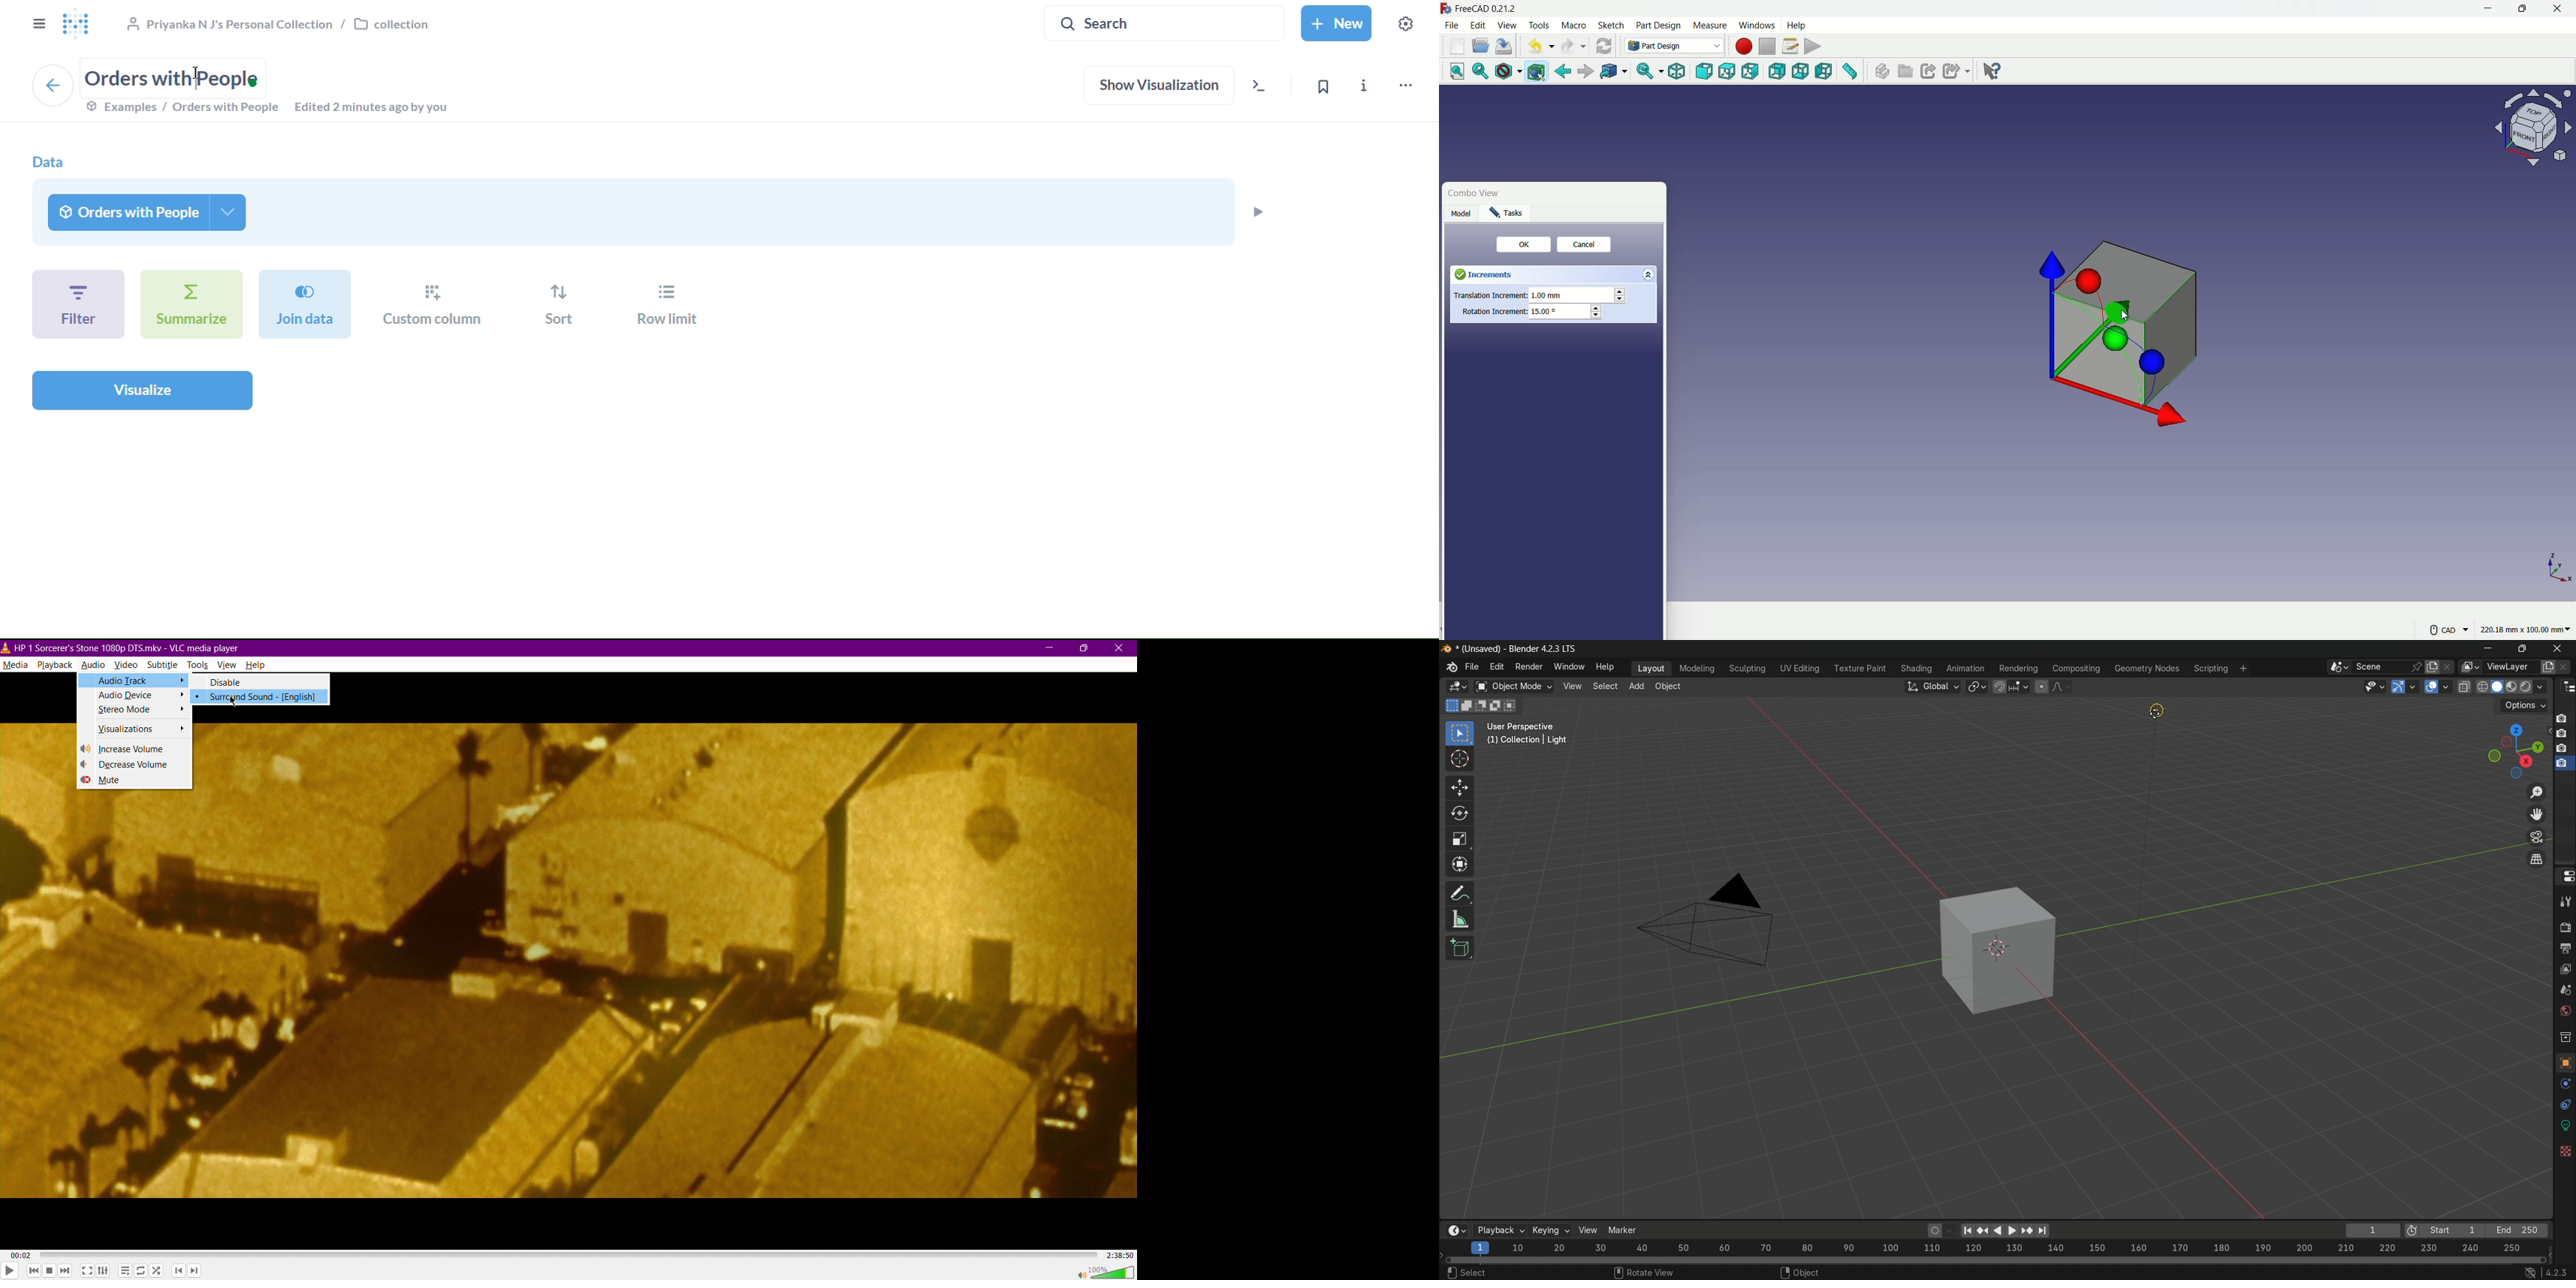 The image size is (2576, 1288). Describe the element at coordinates (1825, 72) in the screenshot. I see `left view` at that location.